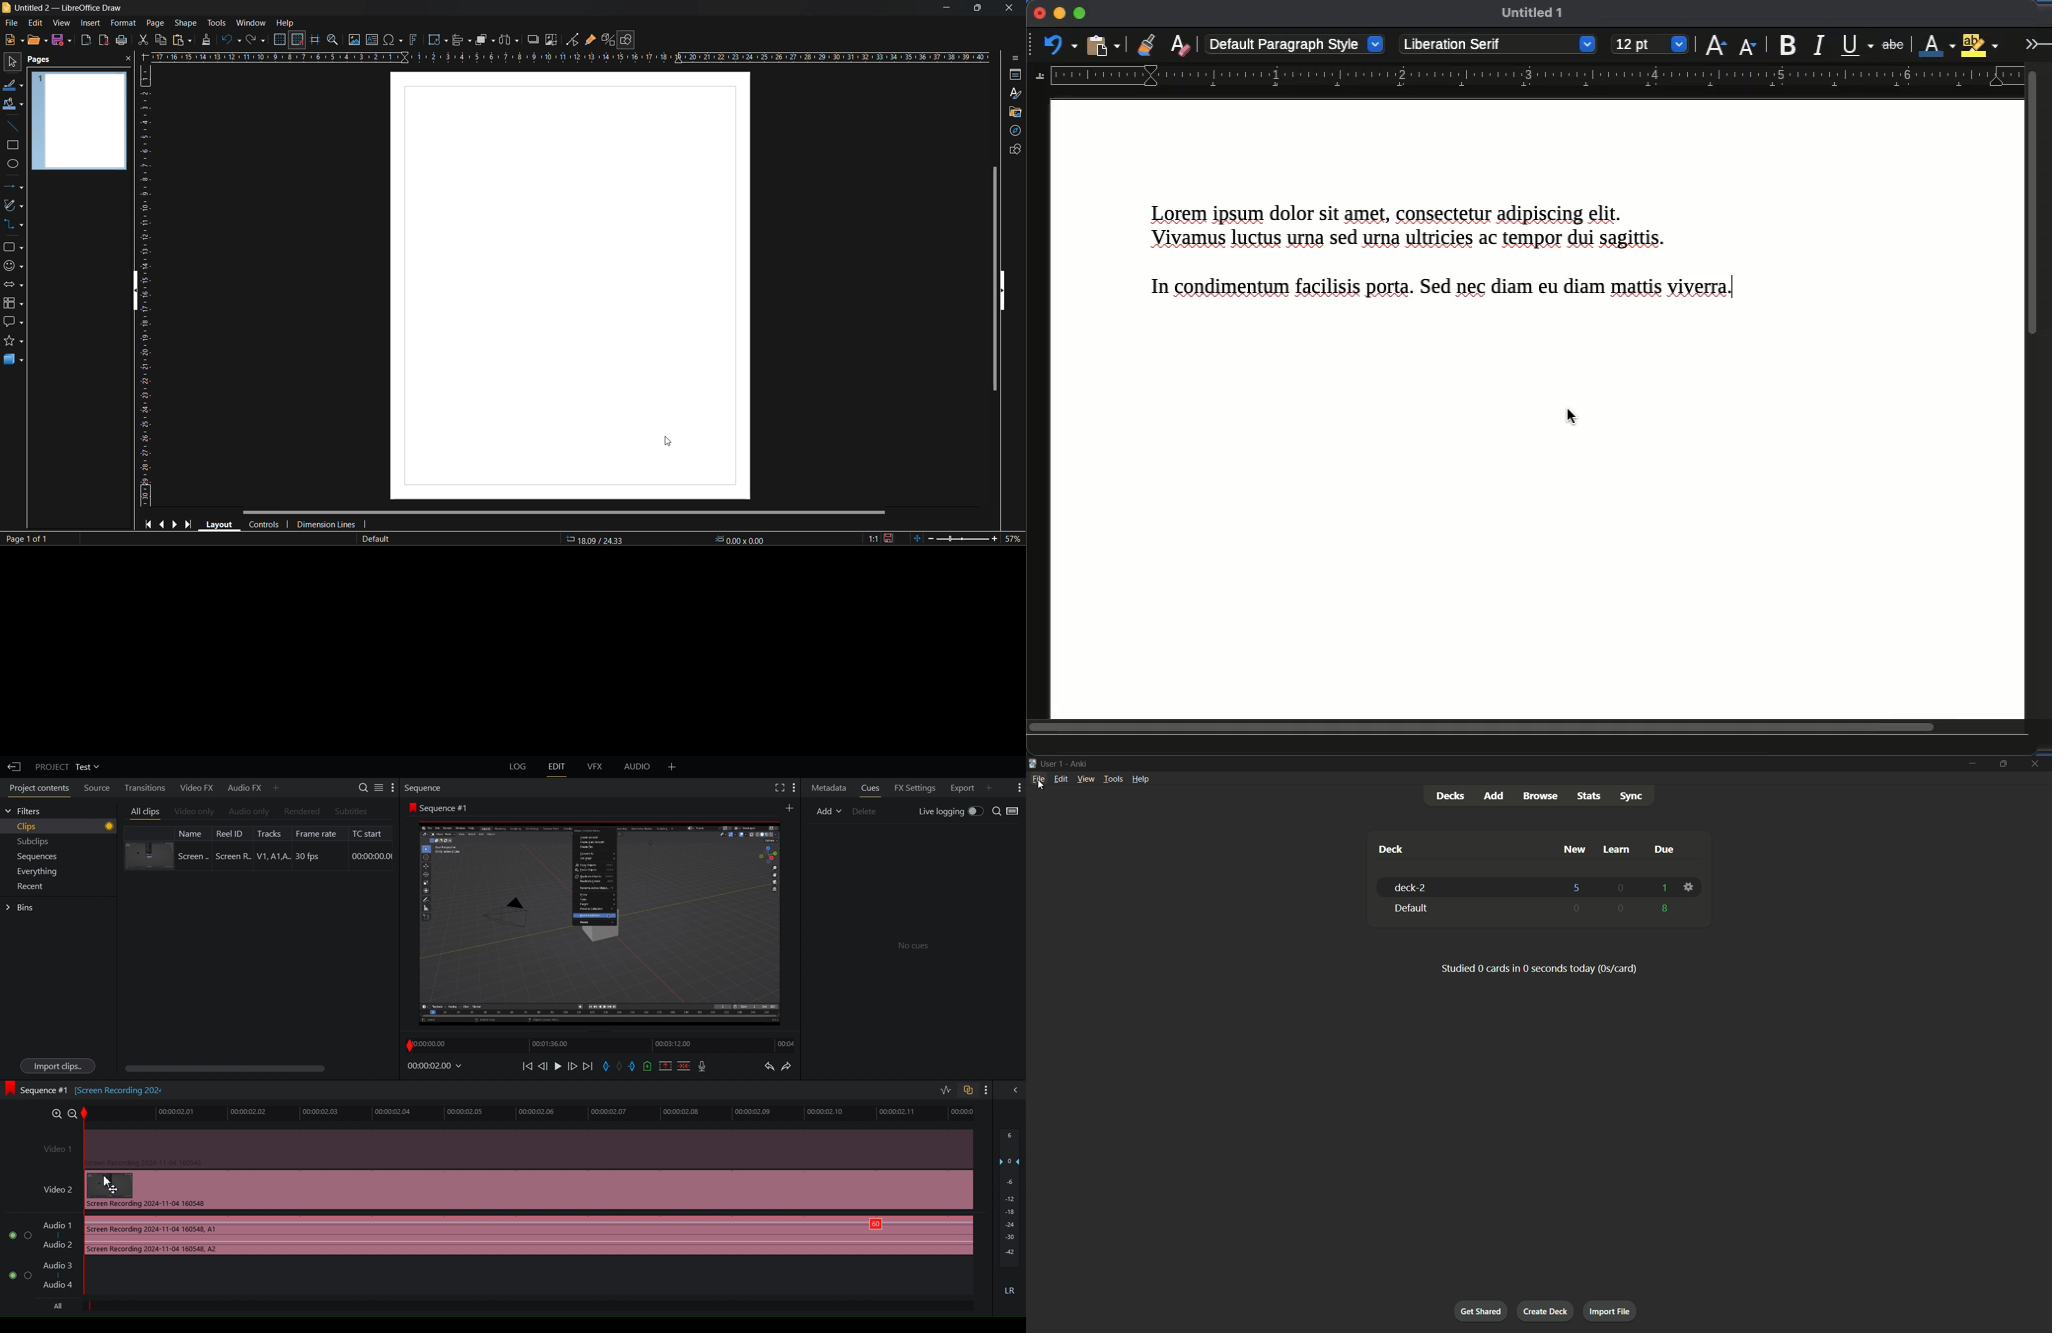 This screenshot has height=1344, width=2072. What do you see at coordinates (1079, 14) in the screenshot?
I see `maximize ` at bounding box center [1079, 14].